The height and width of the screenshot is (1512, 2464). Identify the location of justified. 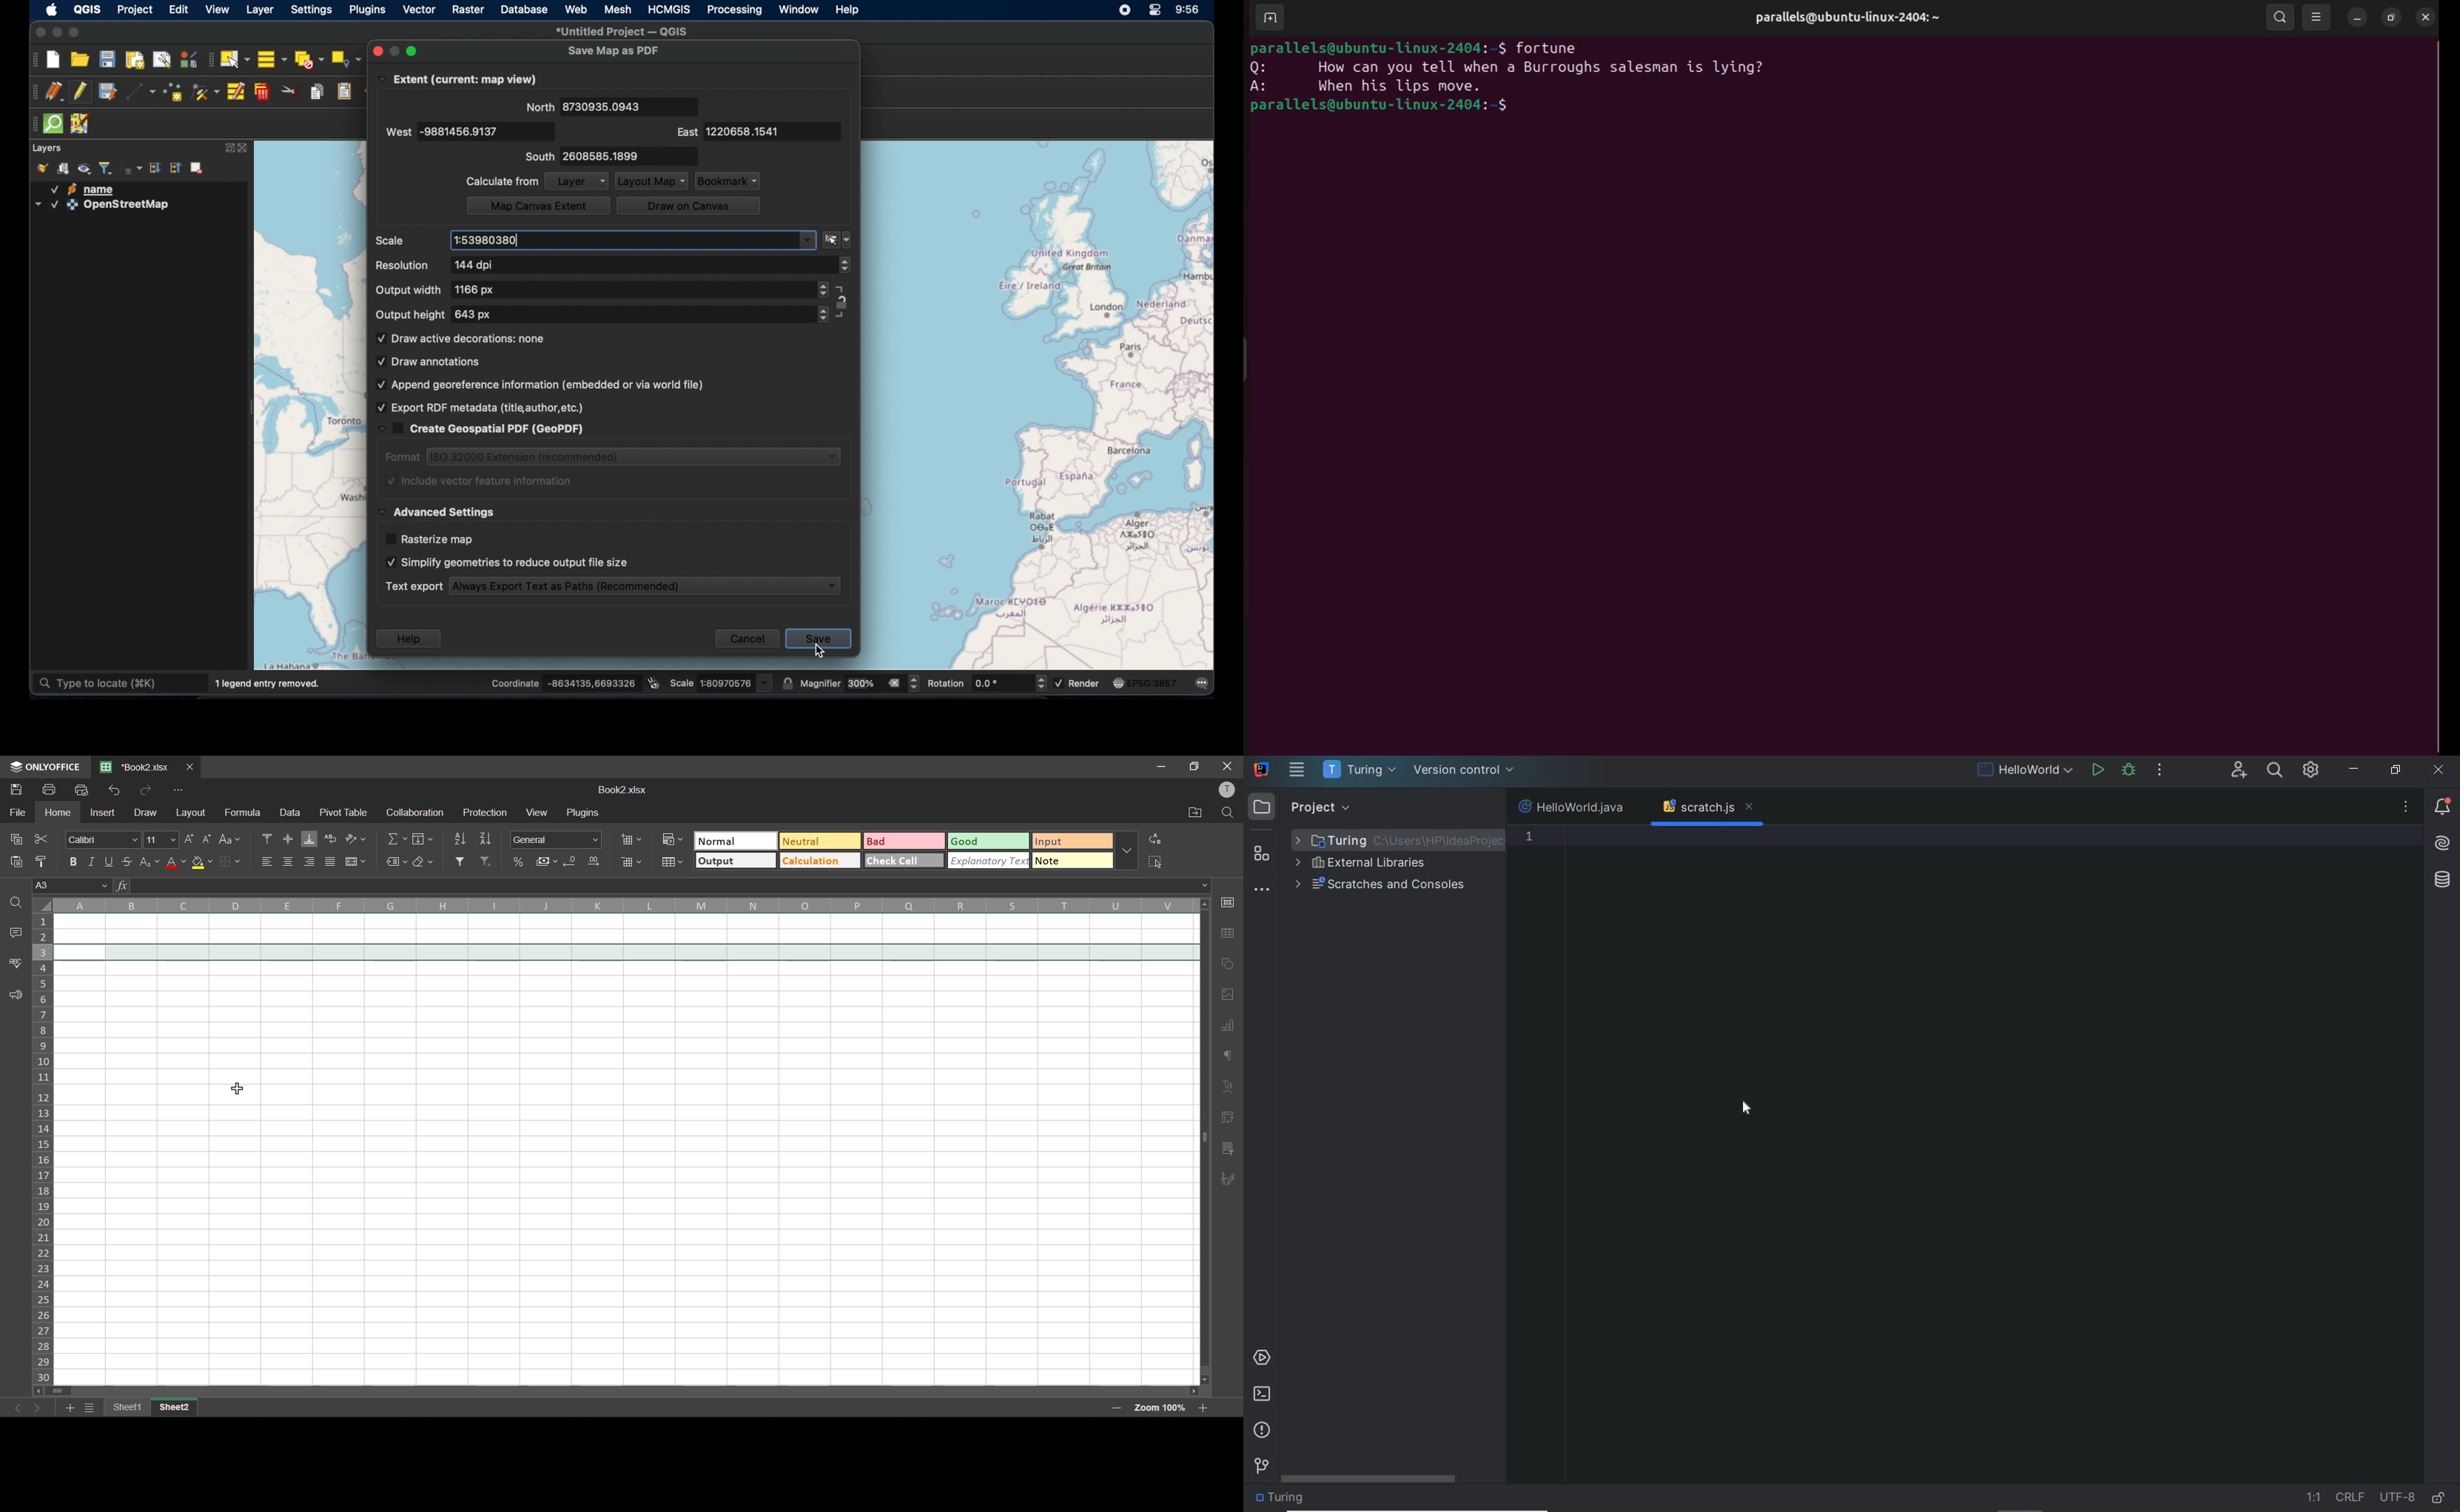
(332, 862).